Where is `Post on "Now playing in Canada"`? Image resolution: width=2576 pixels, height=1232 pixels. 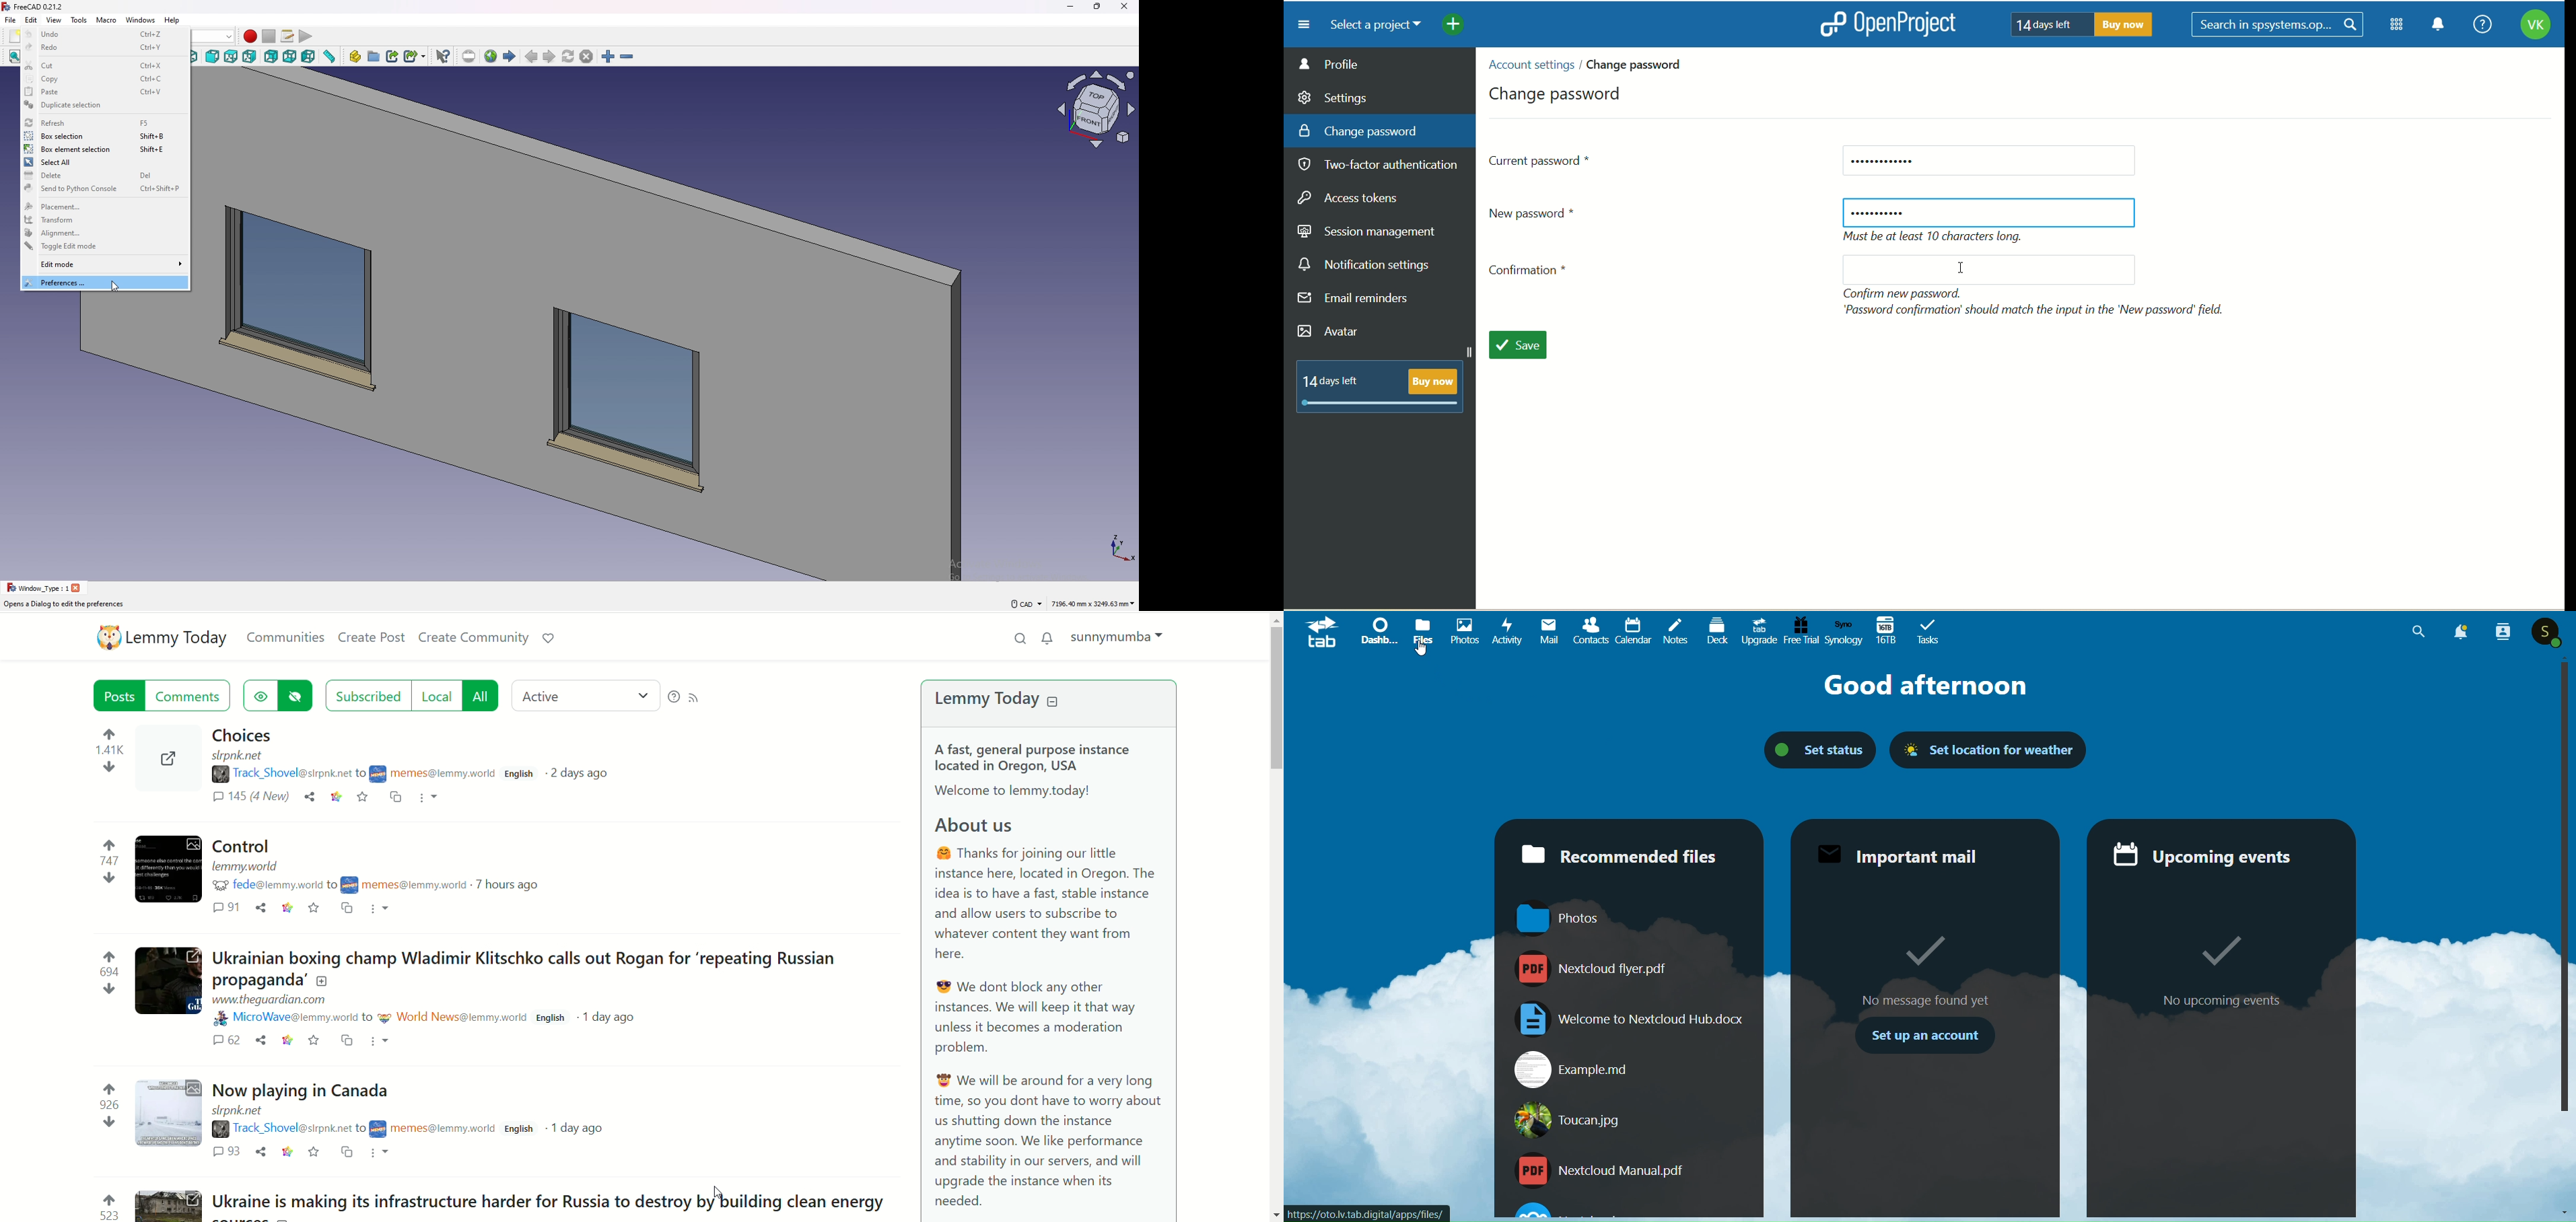 Post on "Now playing in Canada" is located at coordinates (299, 1088).